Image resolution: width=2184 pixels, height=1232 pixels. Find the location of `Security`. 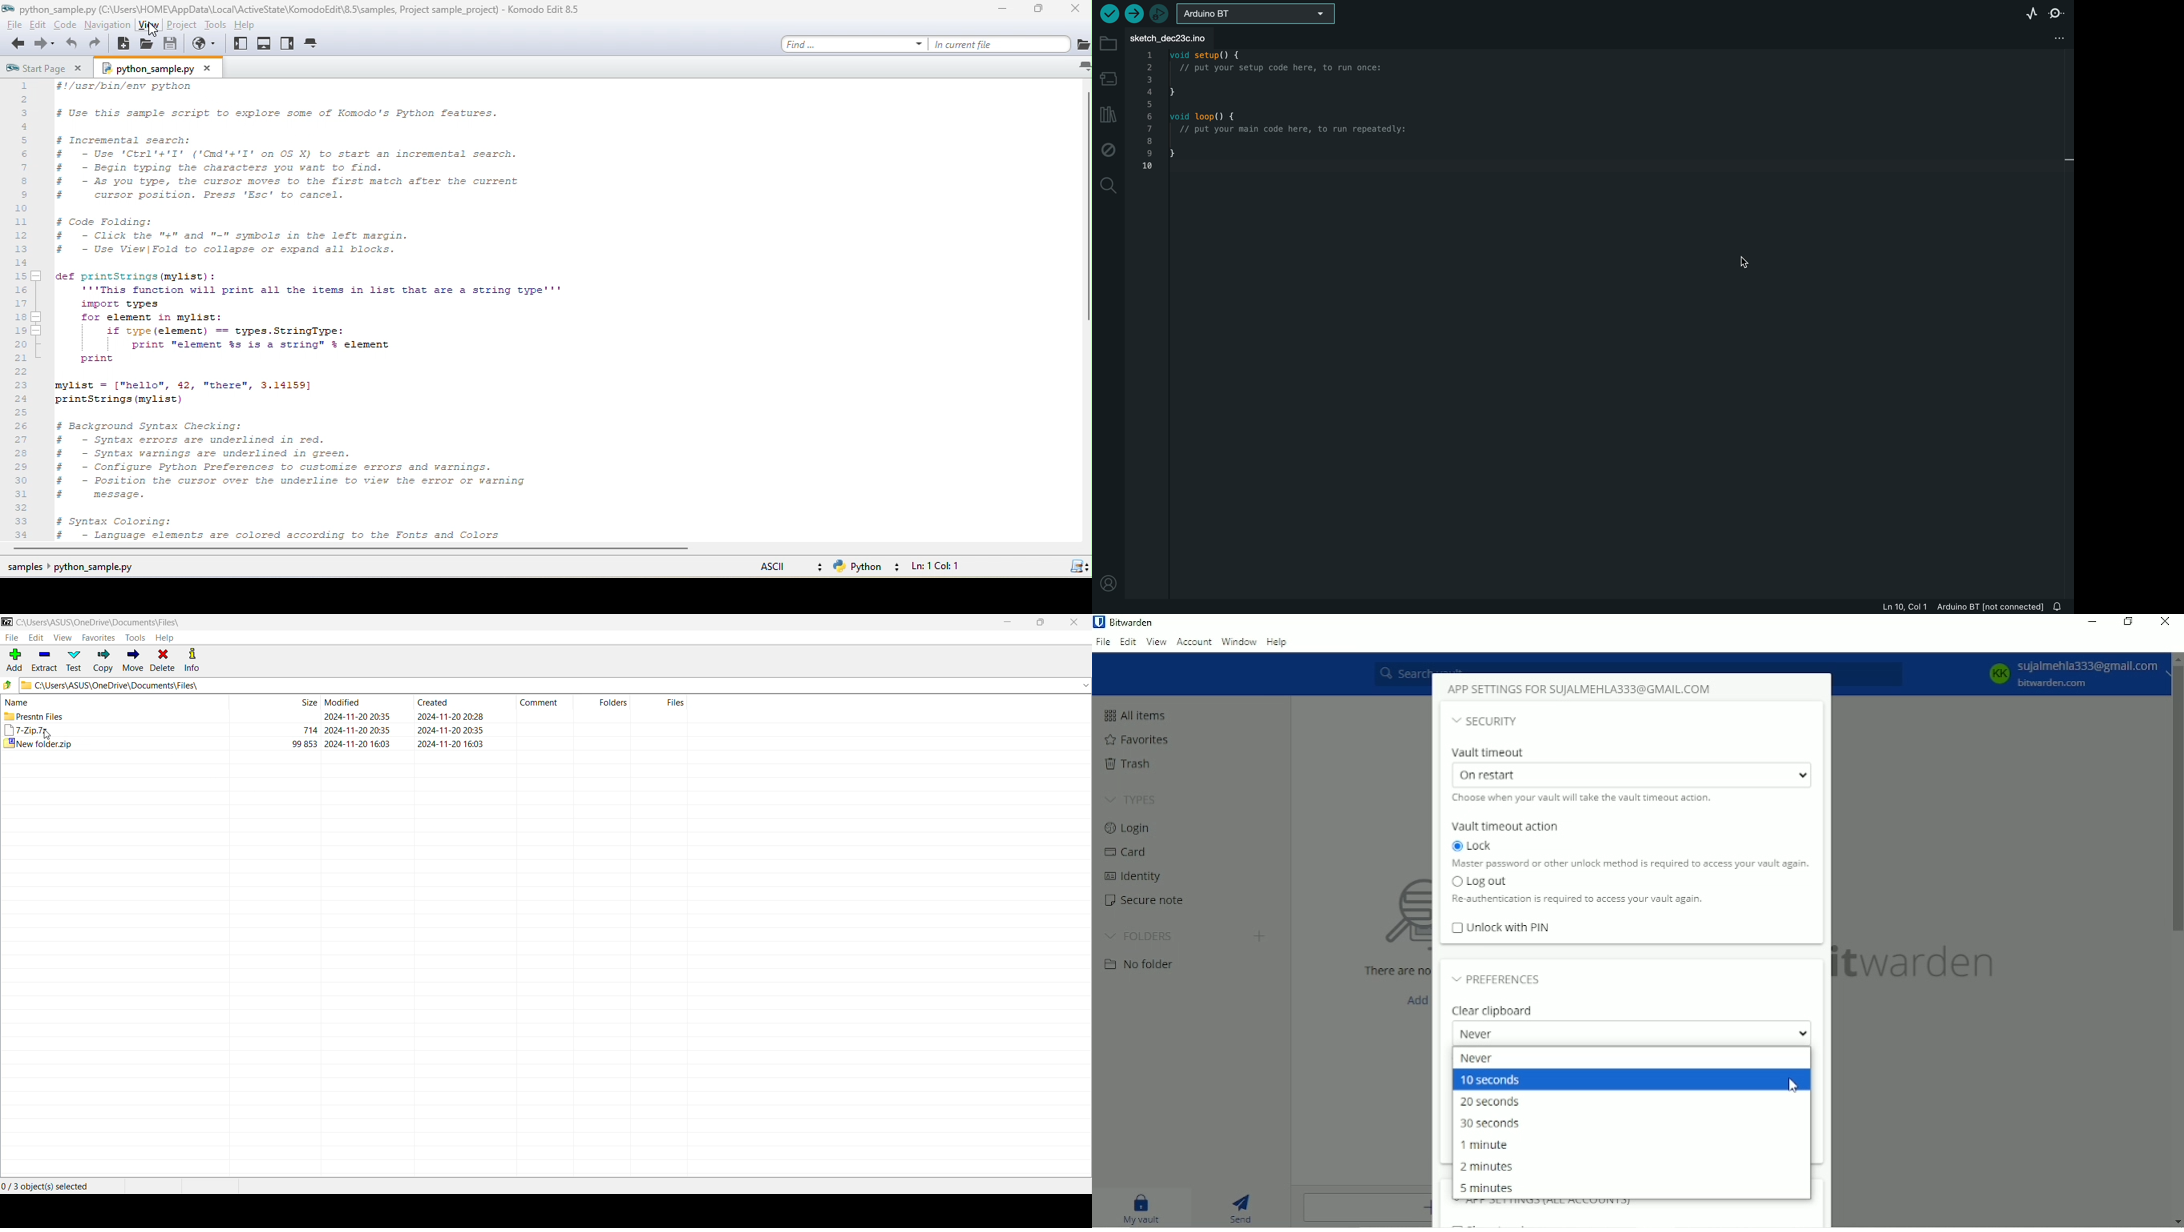

Security is located at coordinates (1486, 721).